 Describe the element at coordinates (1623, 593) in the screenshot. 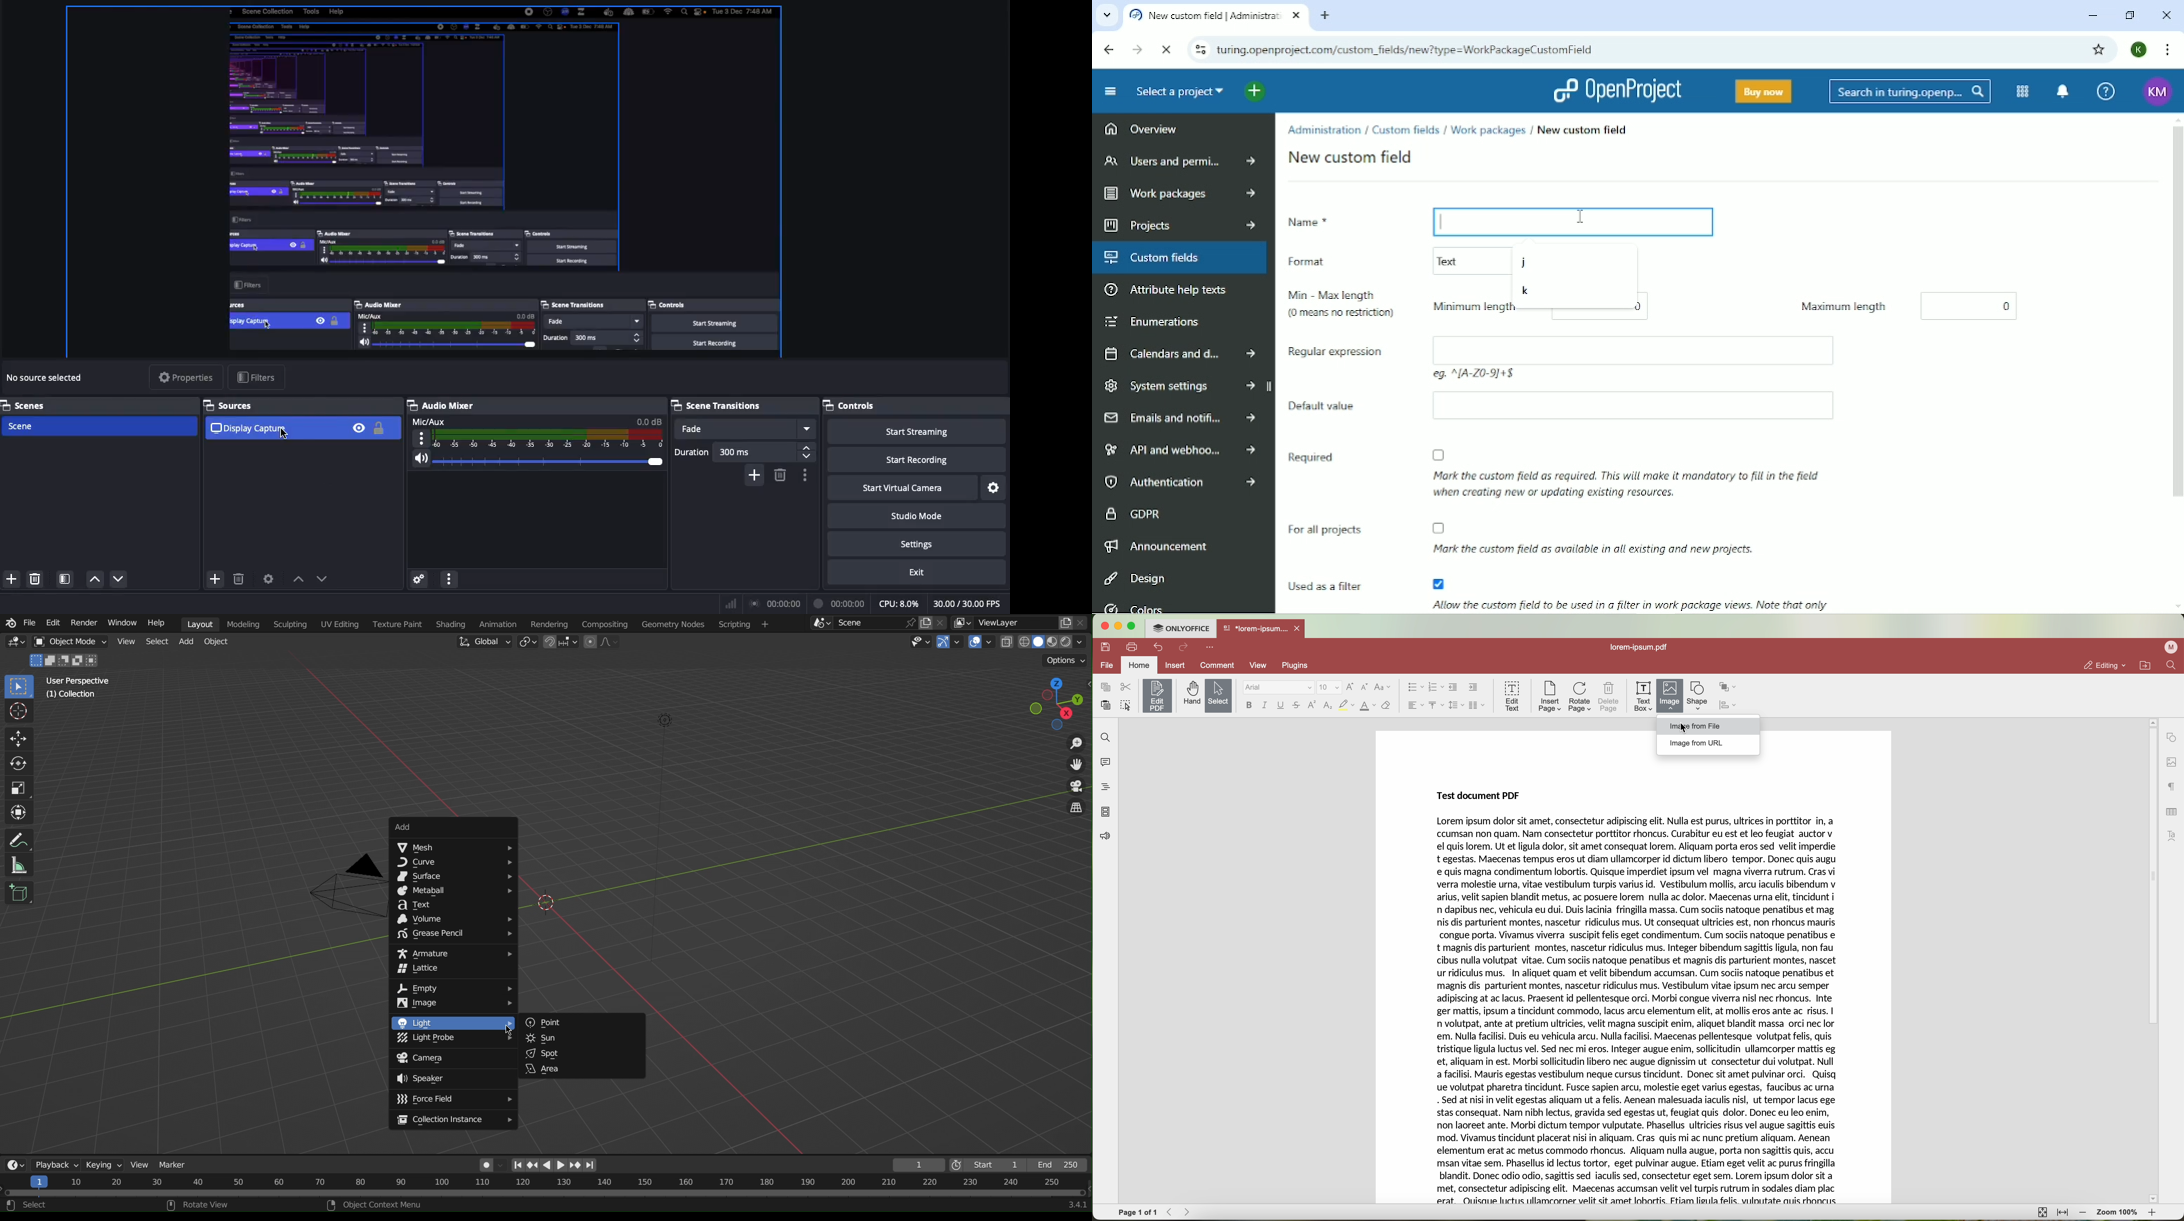

I see `Allow the custom fiels to be used in a filter in work package views. Note that only` at that location.